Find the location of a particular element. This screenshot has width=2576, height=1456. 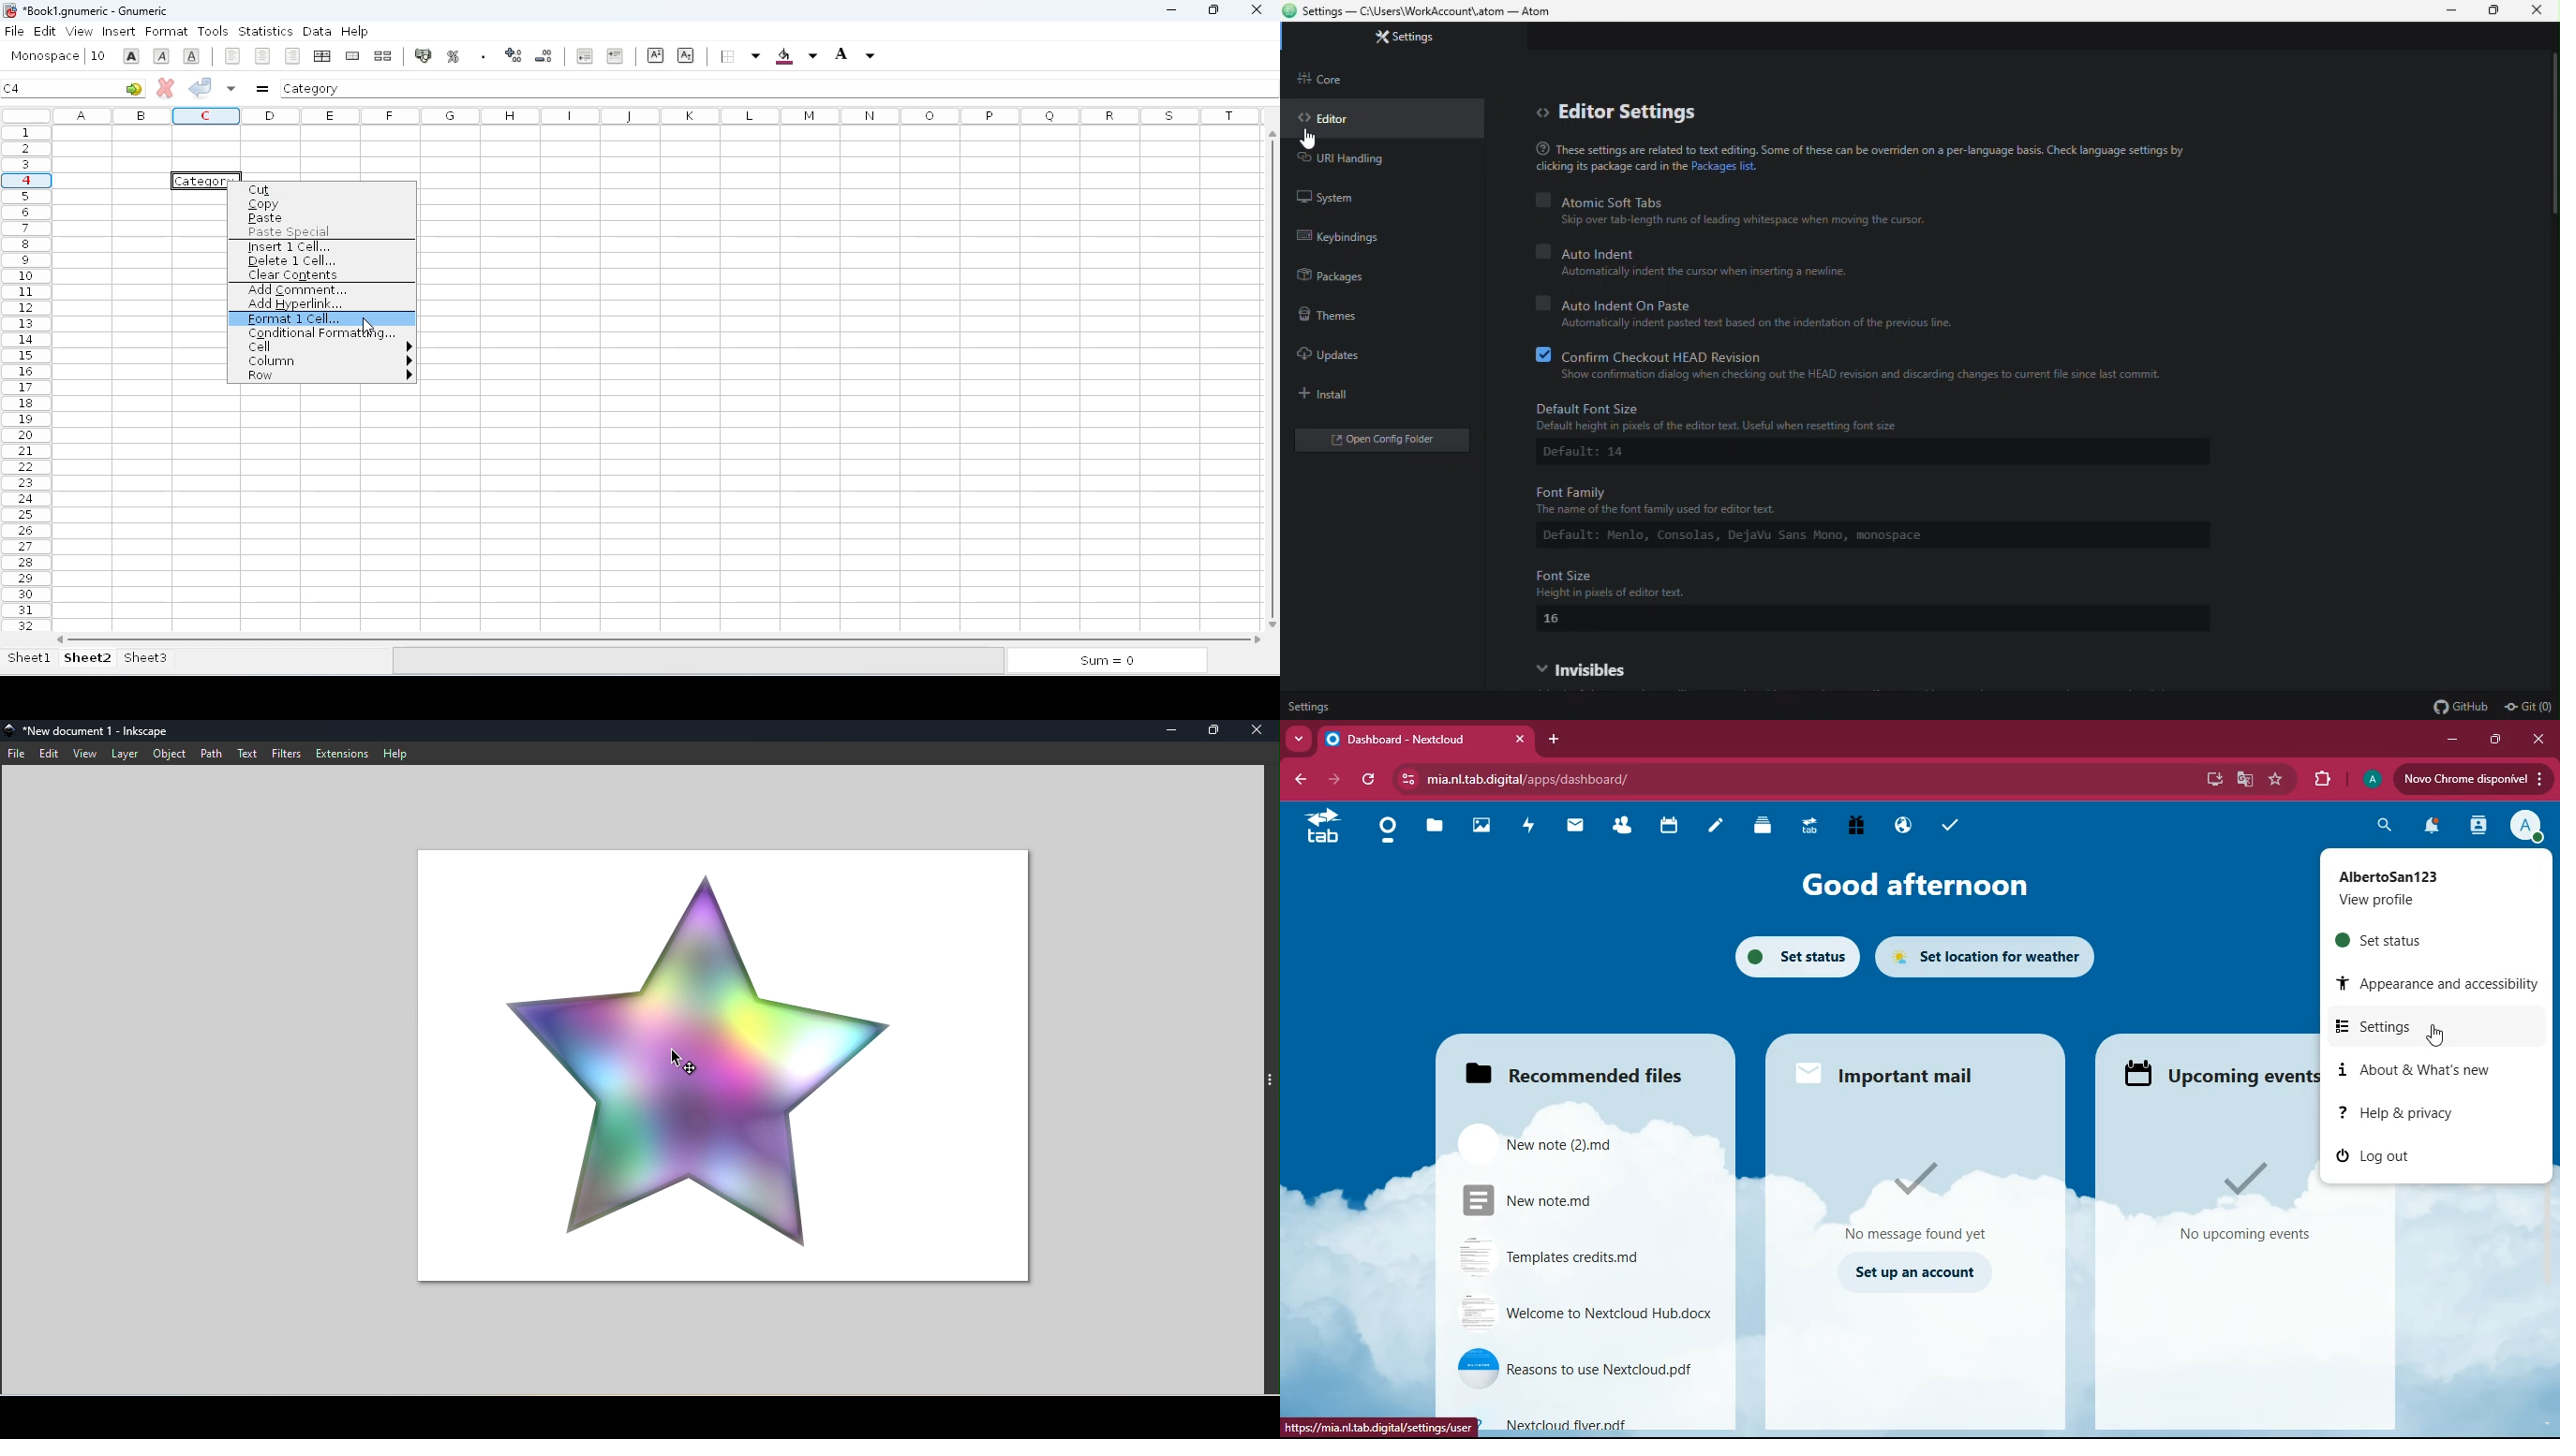

add tab is located at coordinates (1554, 742).